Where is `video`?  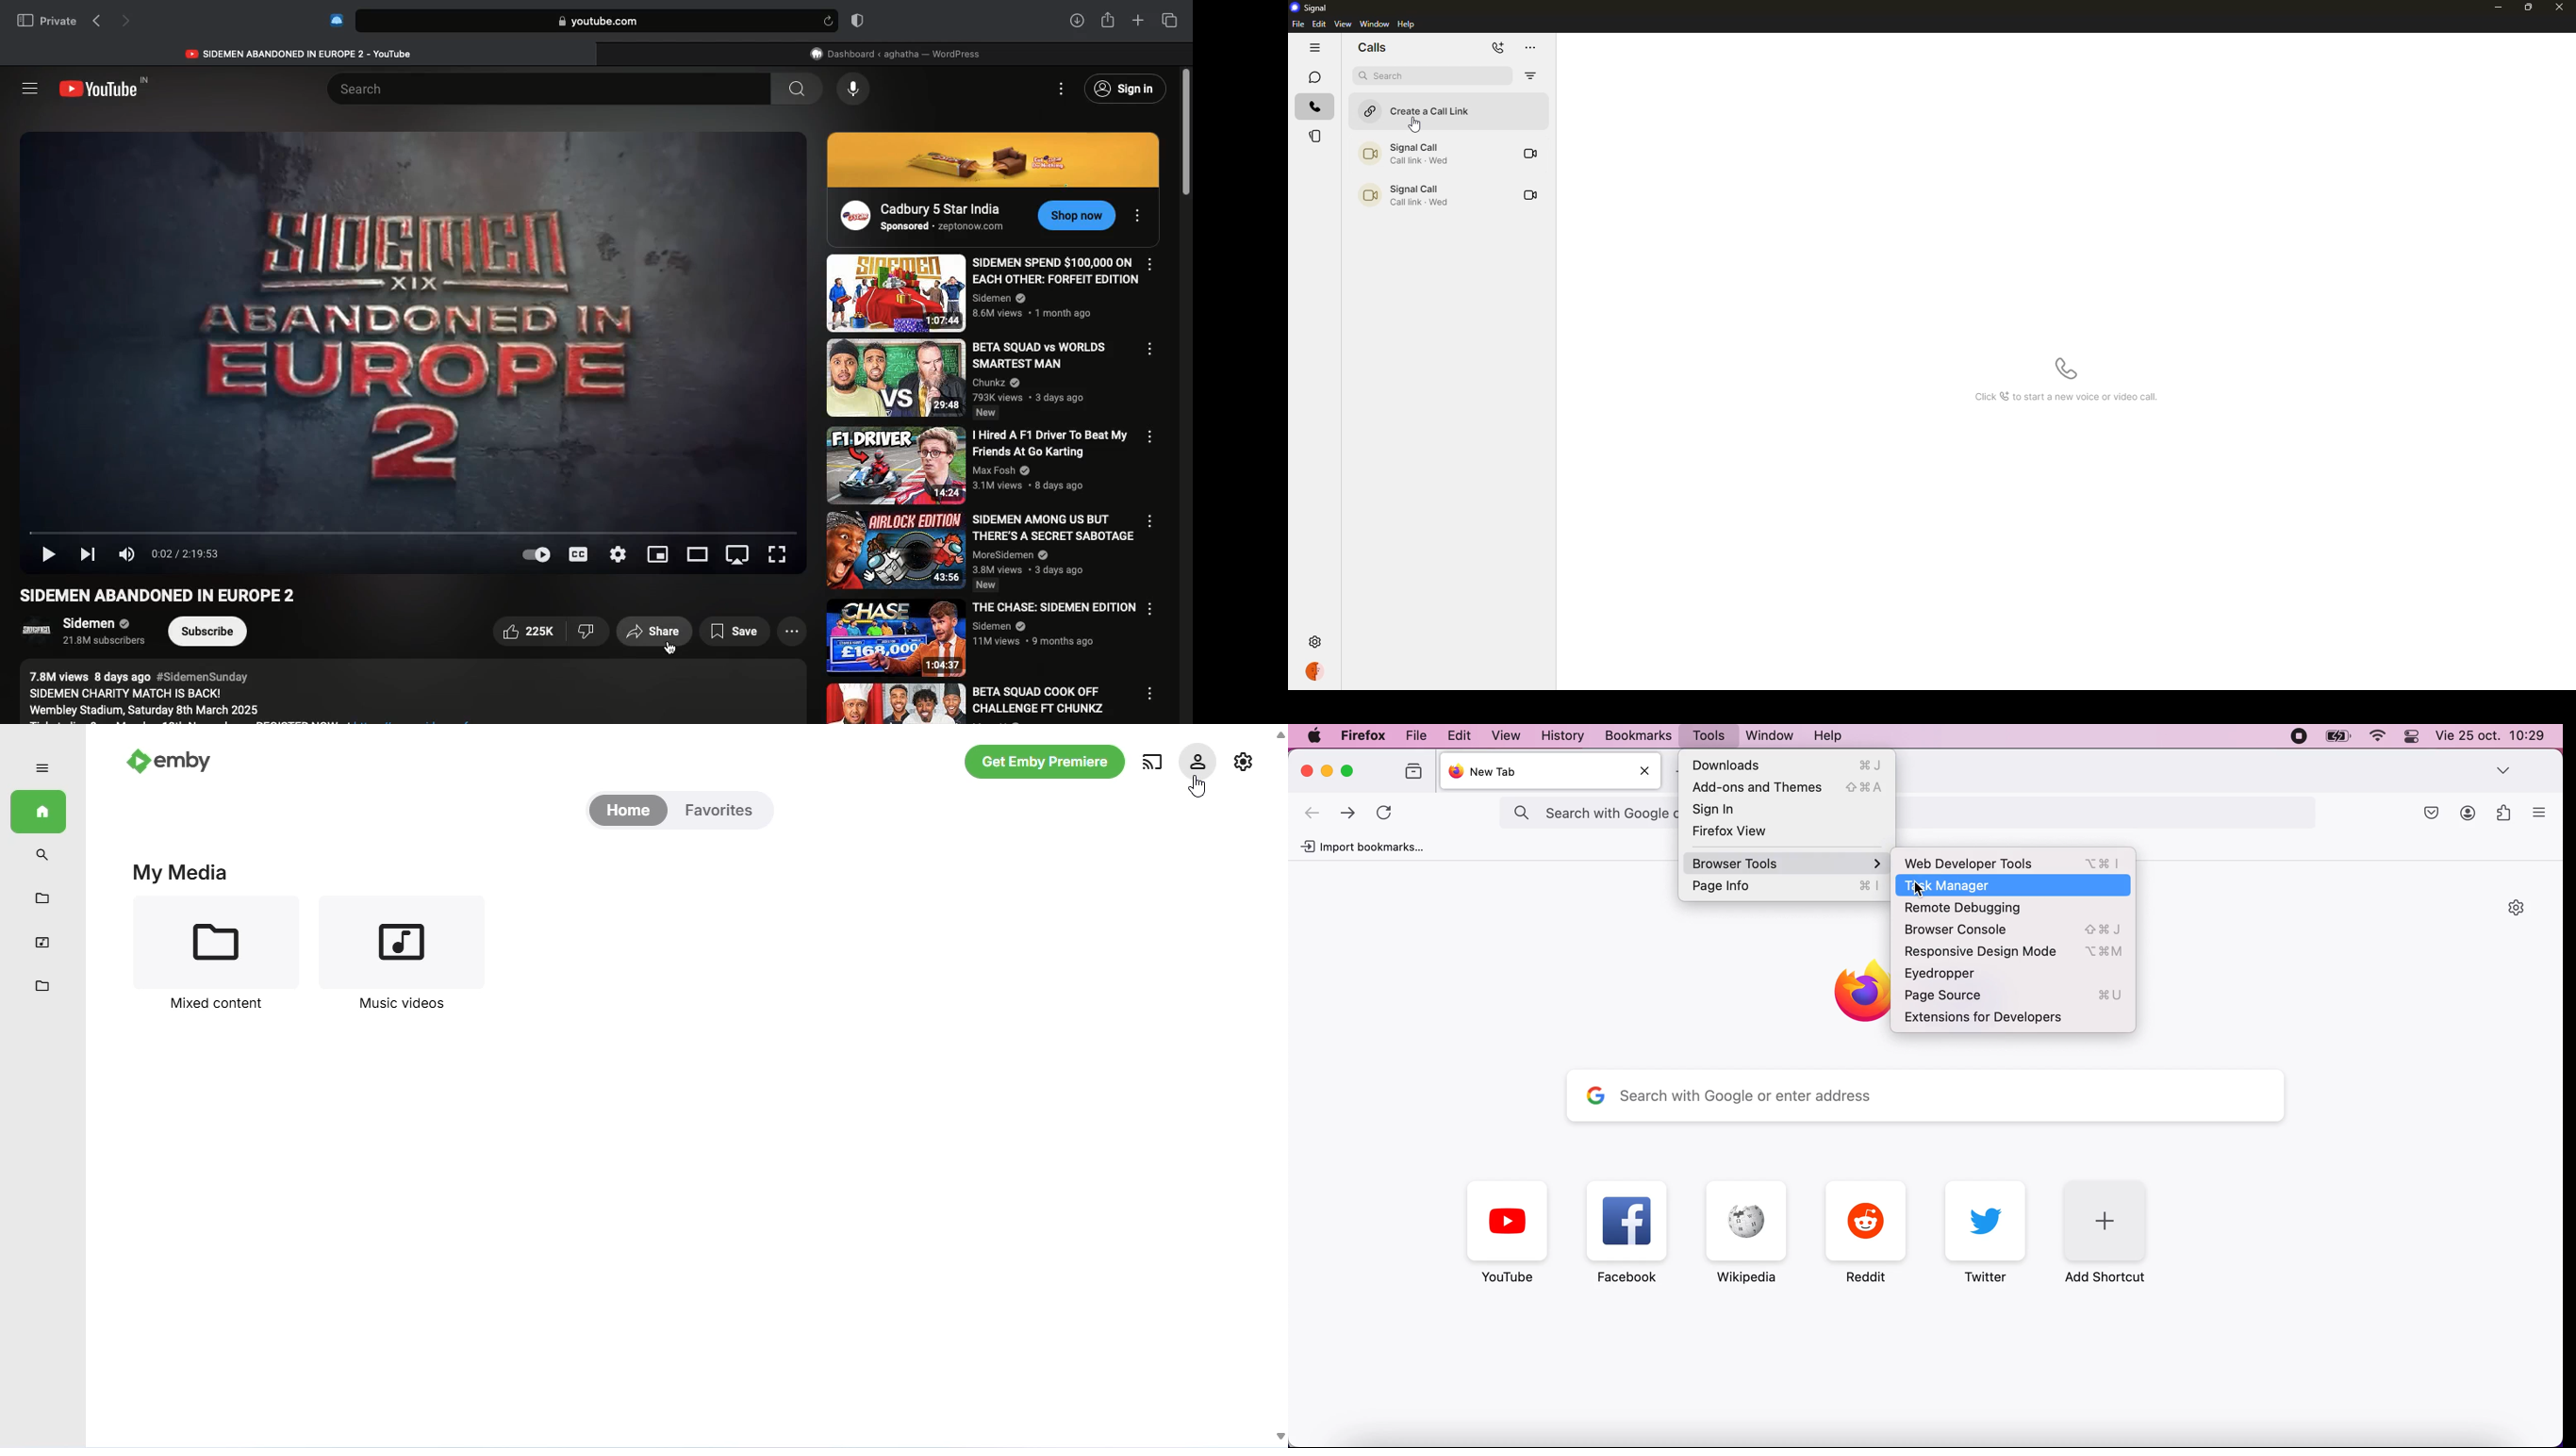 video is located at coordinates (1530, 153).